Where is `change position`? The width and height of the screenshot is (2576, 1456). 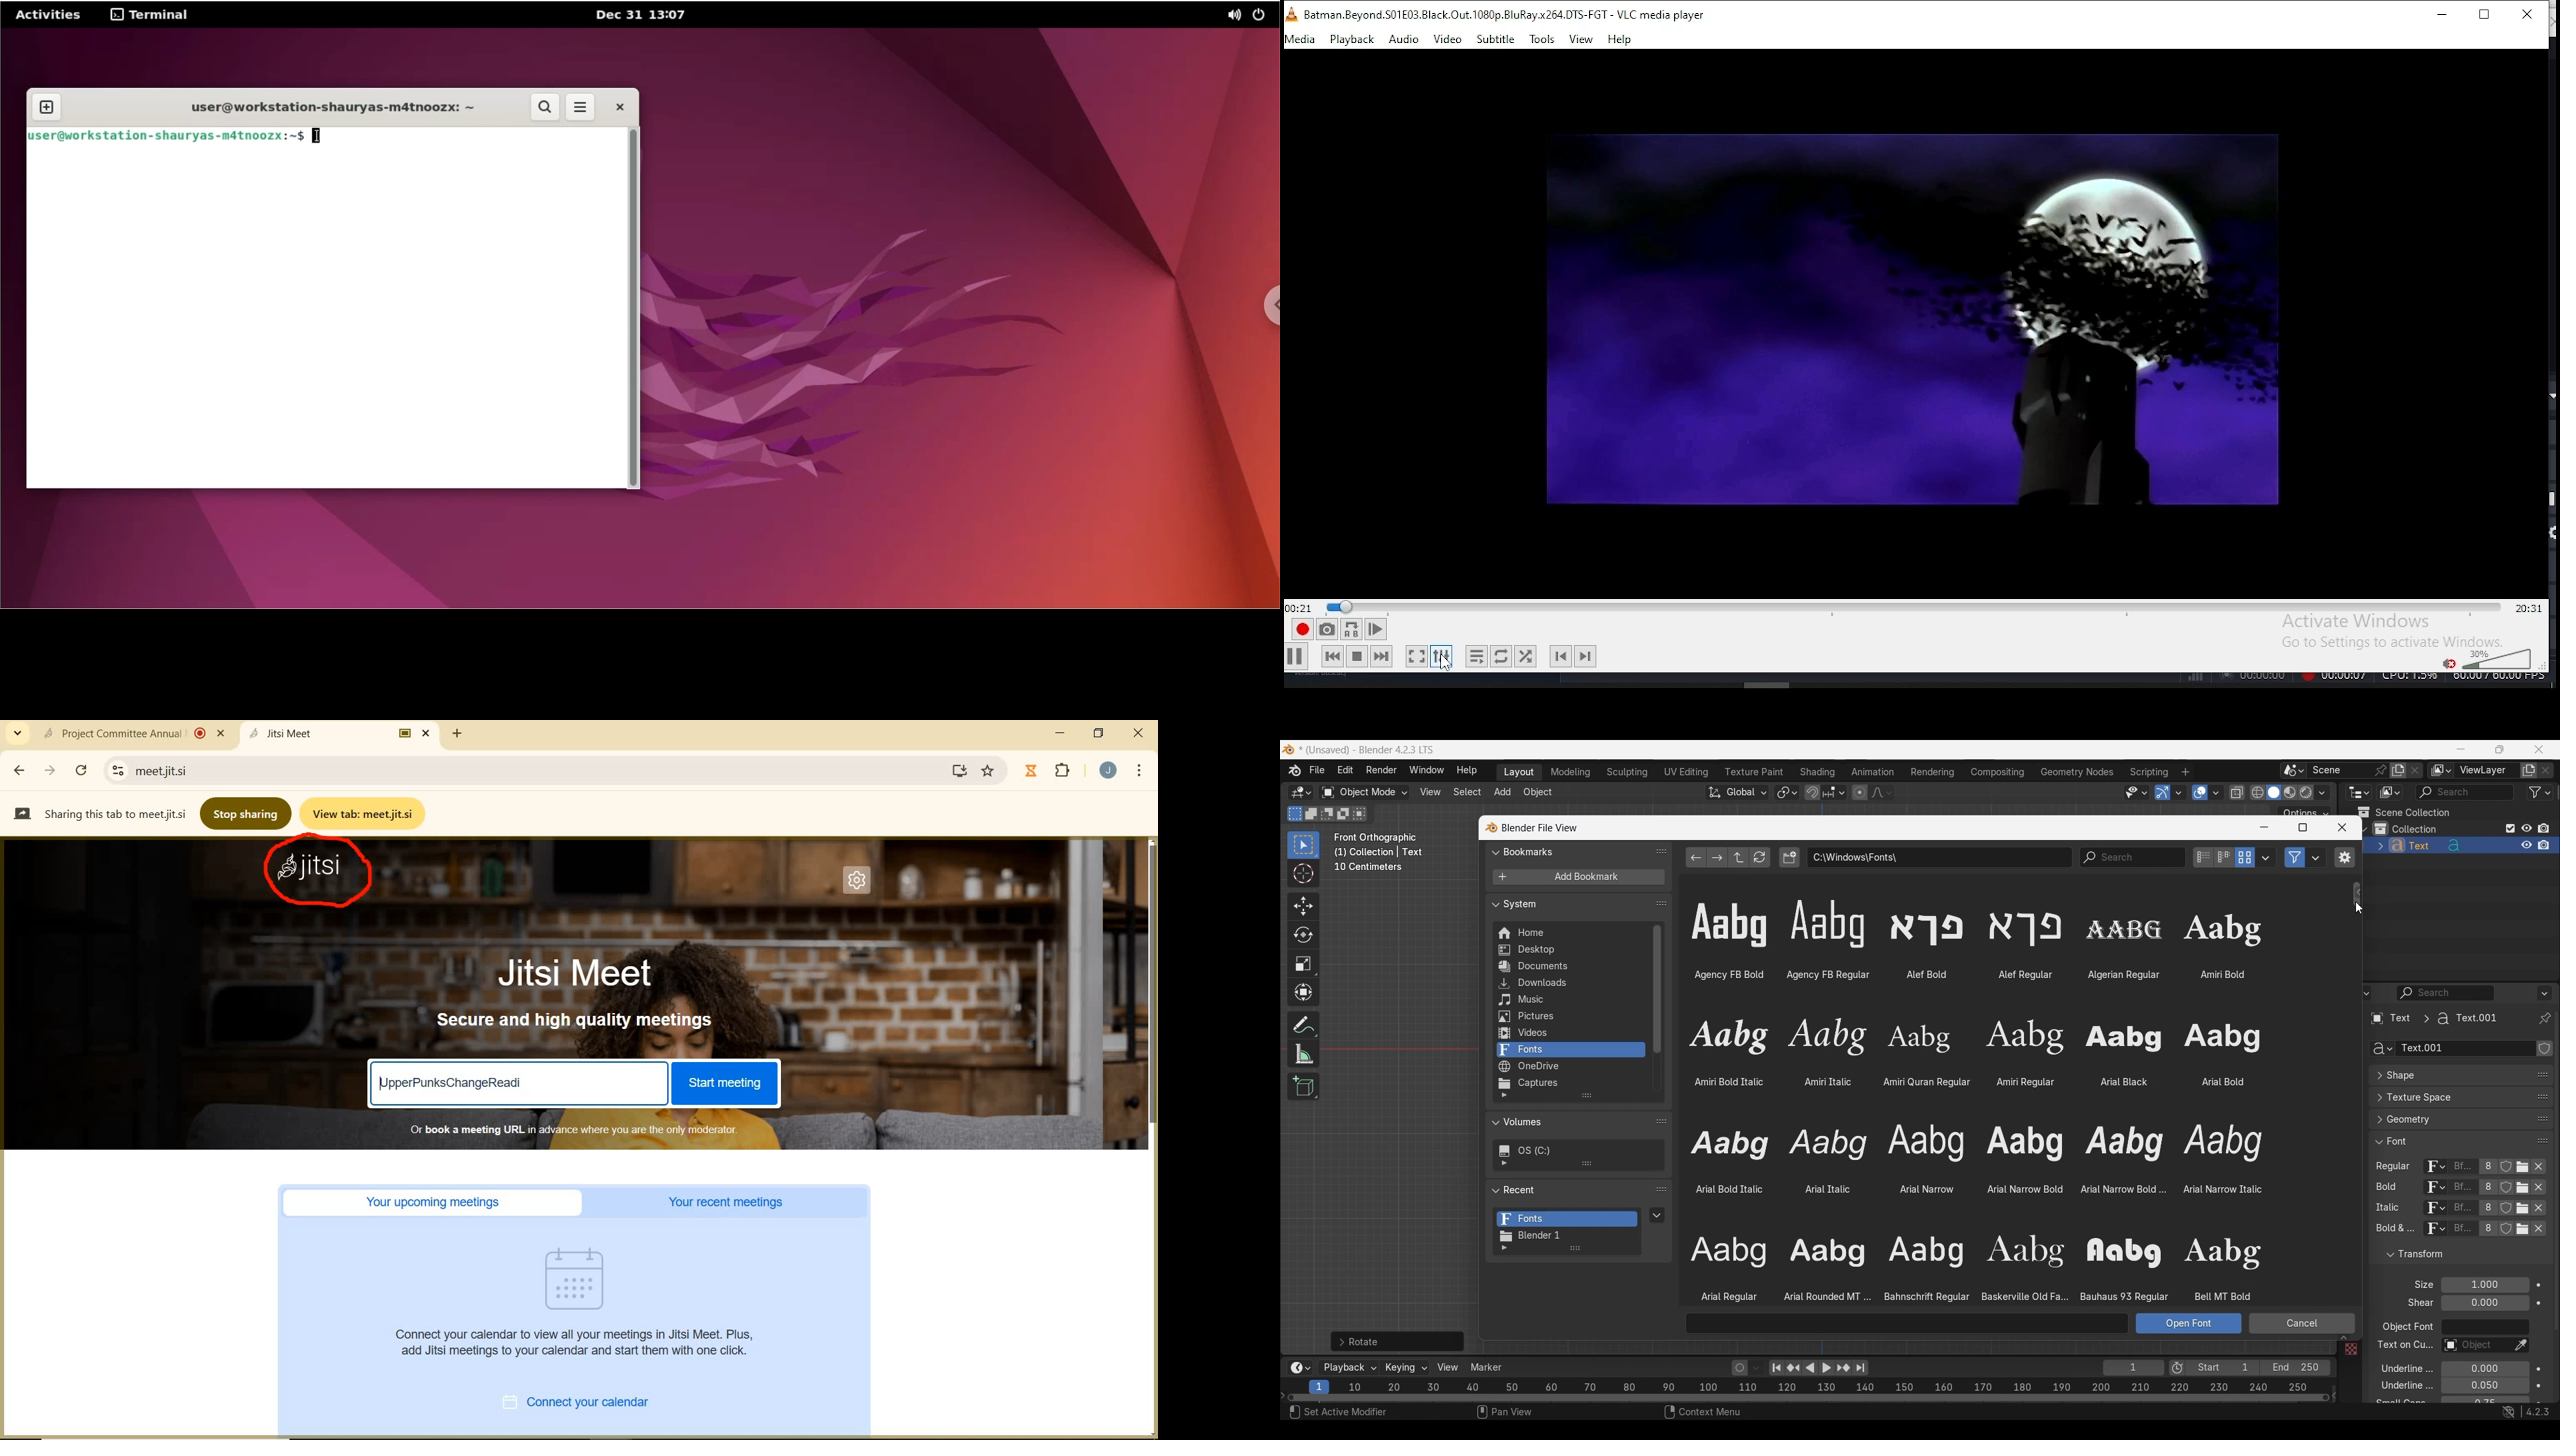 change position is located at coordinates (2543, 1095).